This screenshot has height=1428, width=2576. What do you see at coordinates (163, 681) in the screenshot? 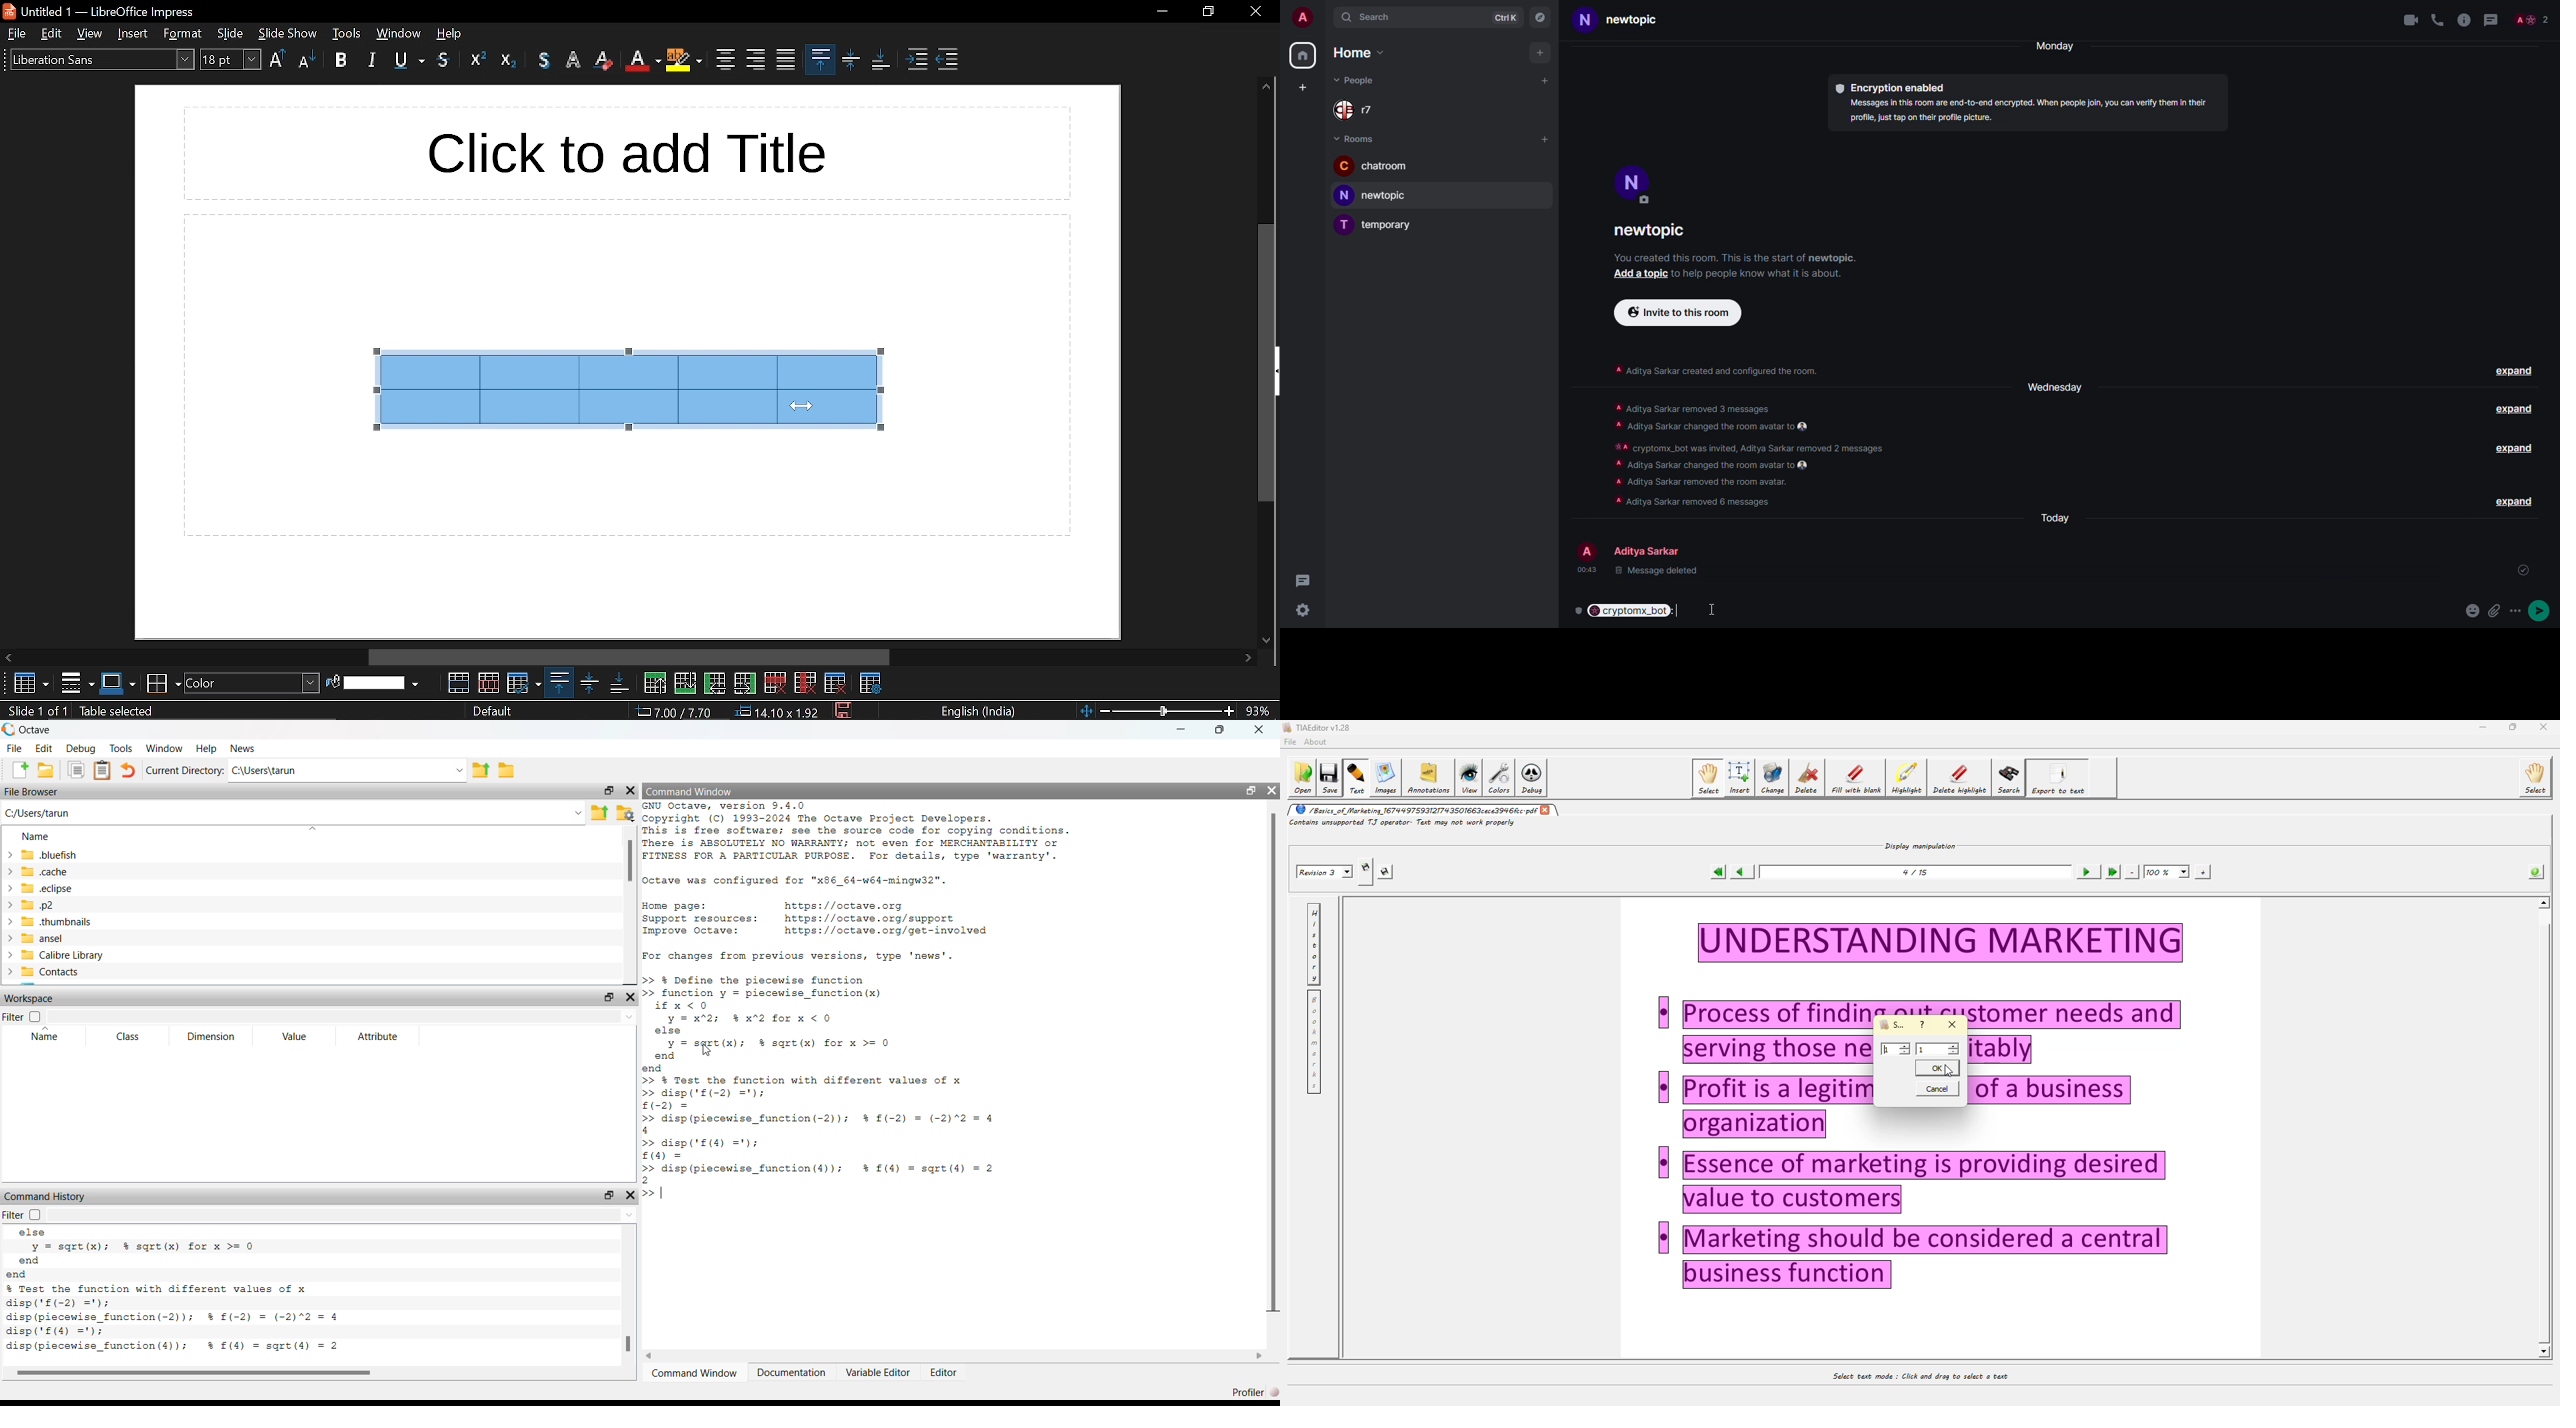
I see `border color` at bounding box center [163, 681].